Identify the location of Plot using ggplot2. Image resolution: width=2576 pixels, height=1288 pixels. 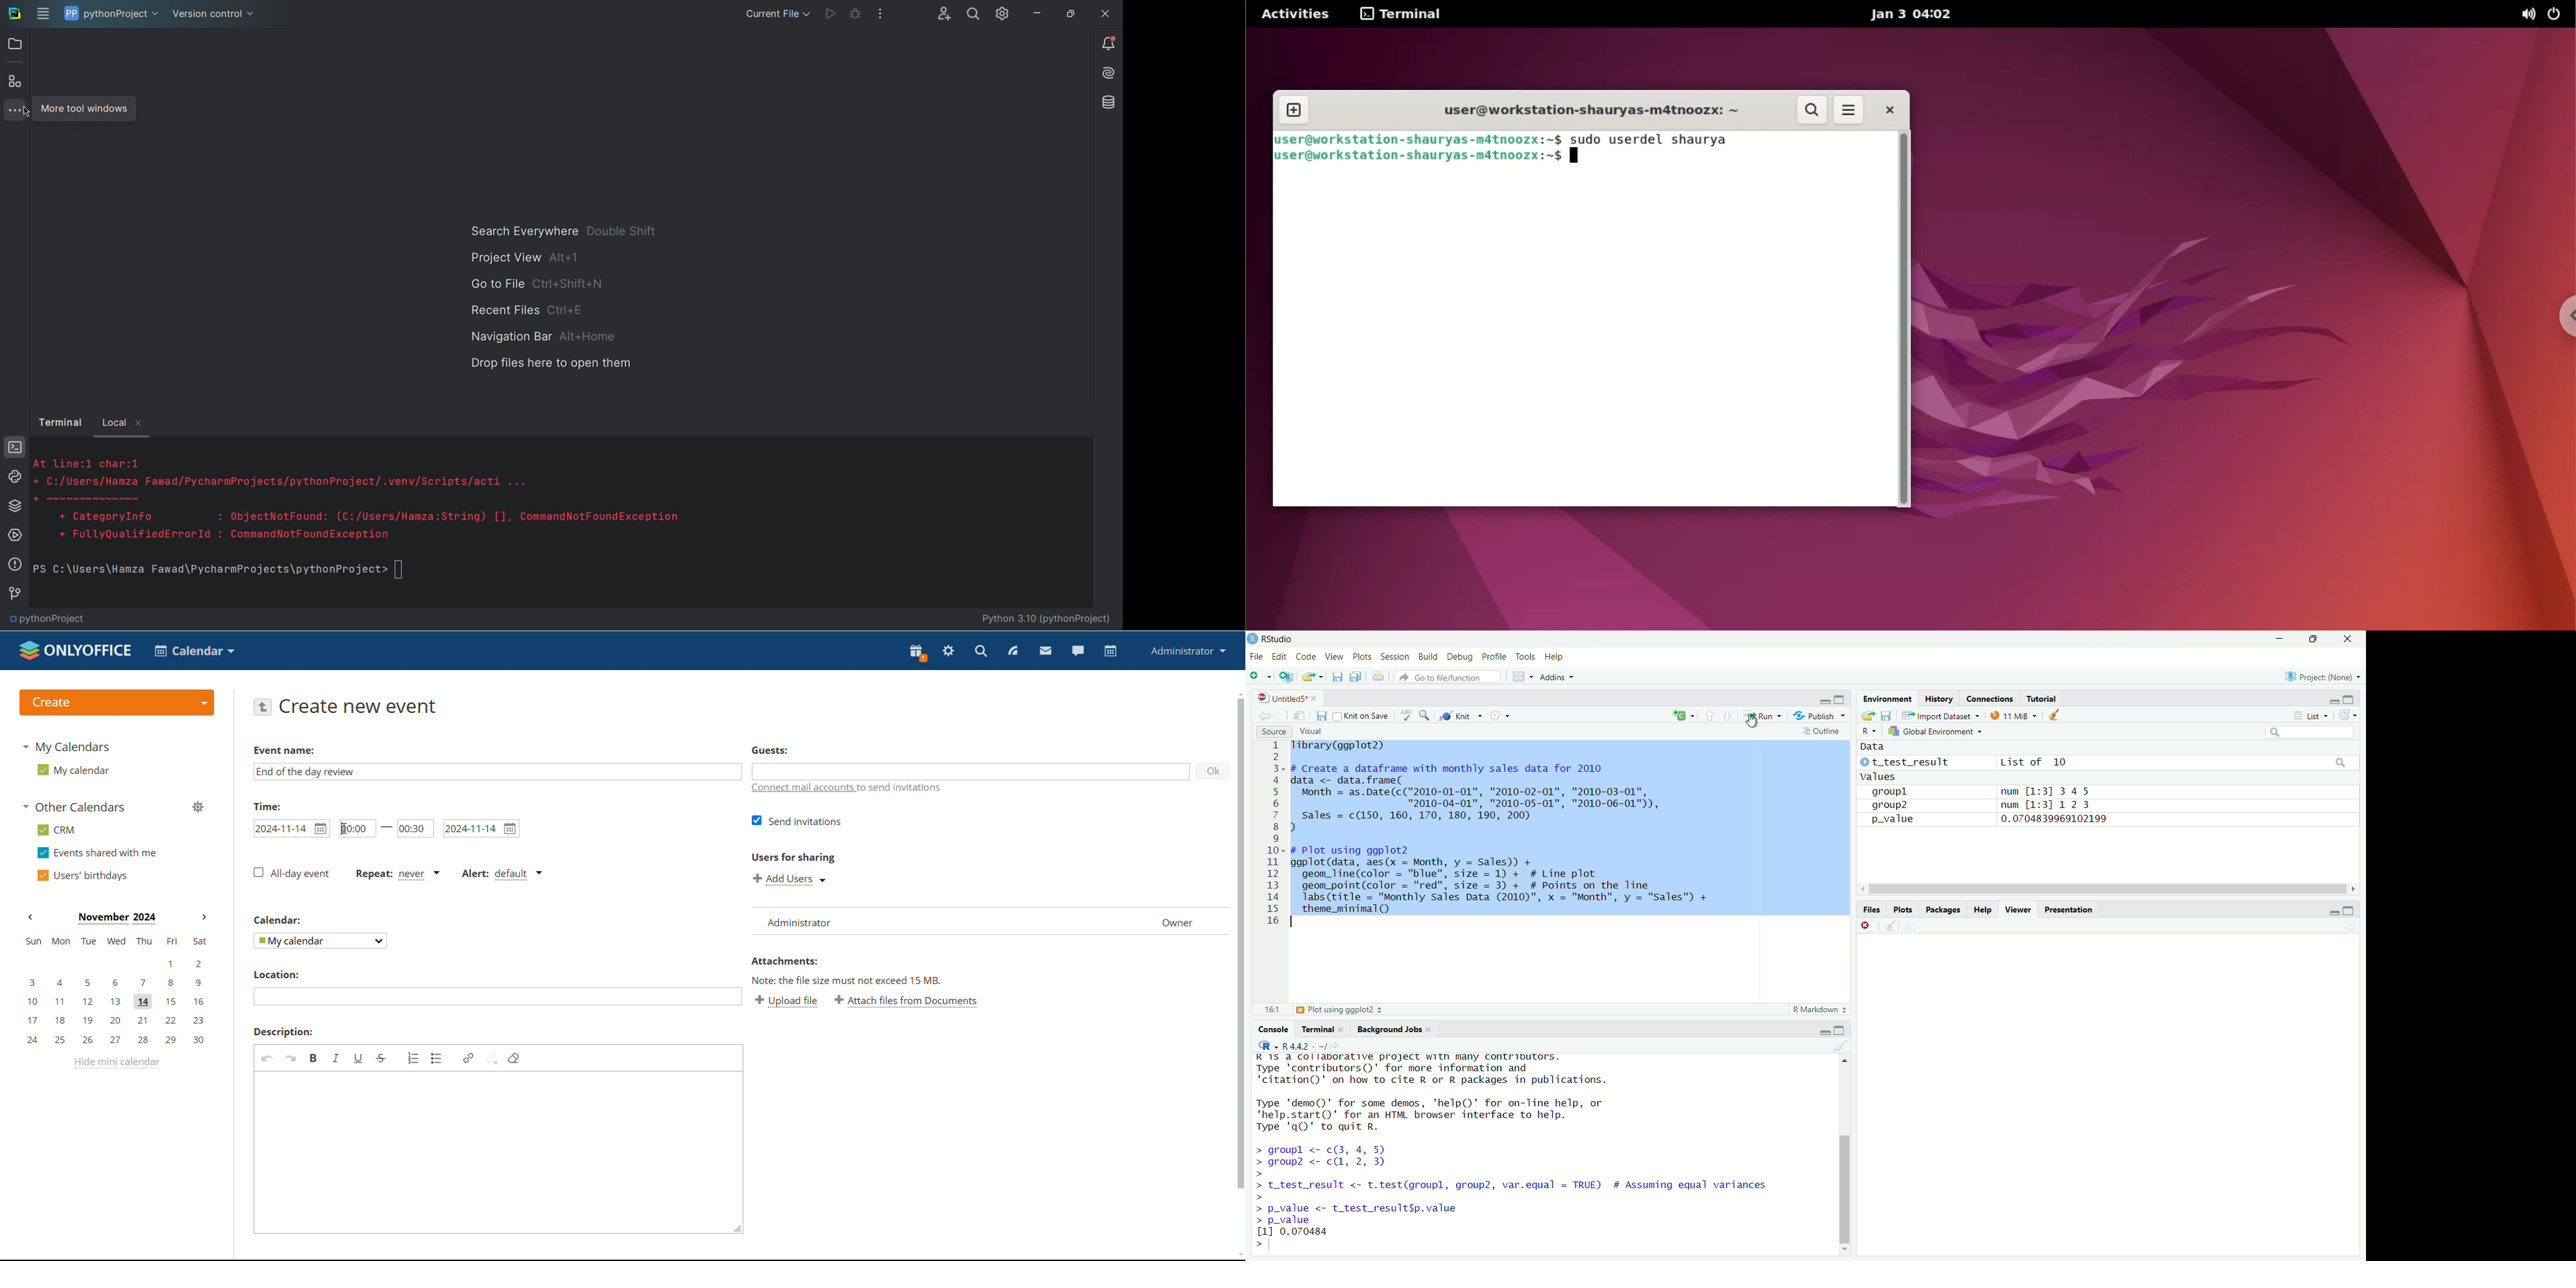
(1338, 1009).